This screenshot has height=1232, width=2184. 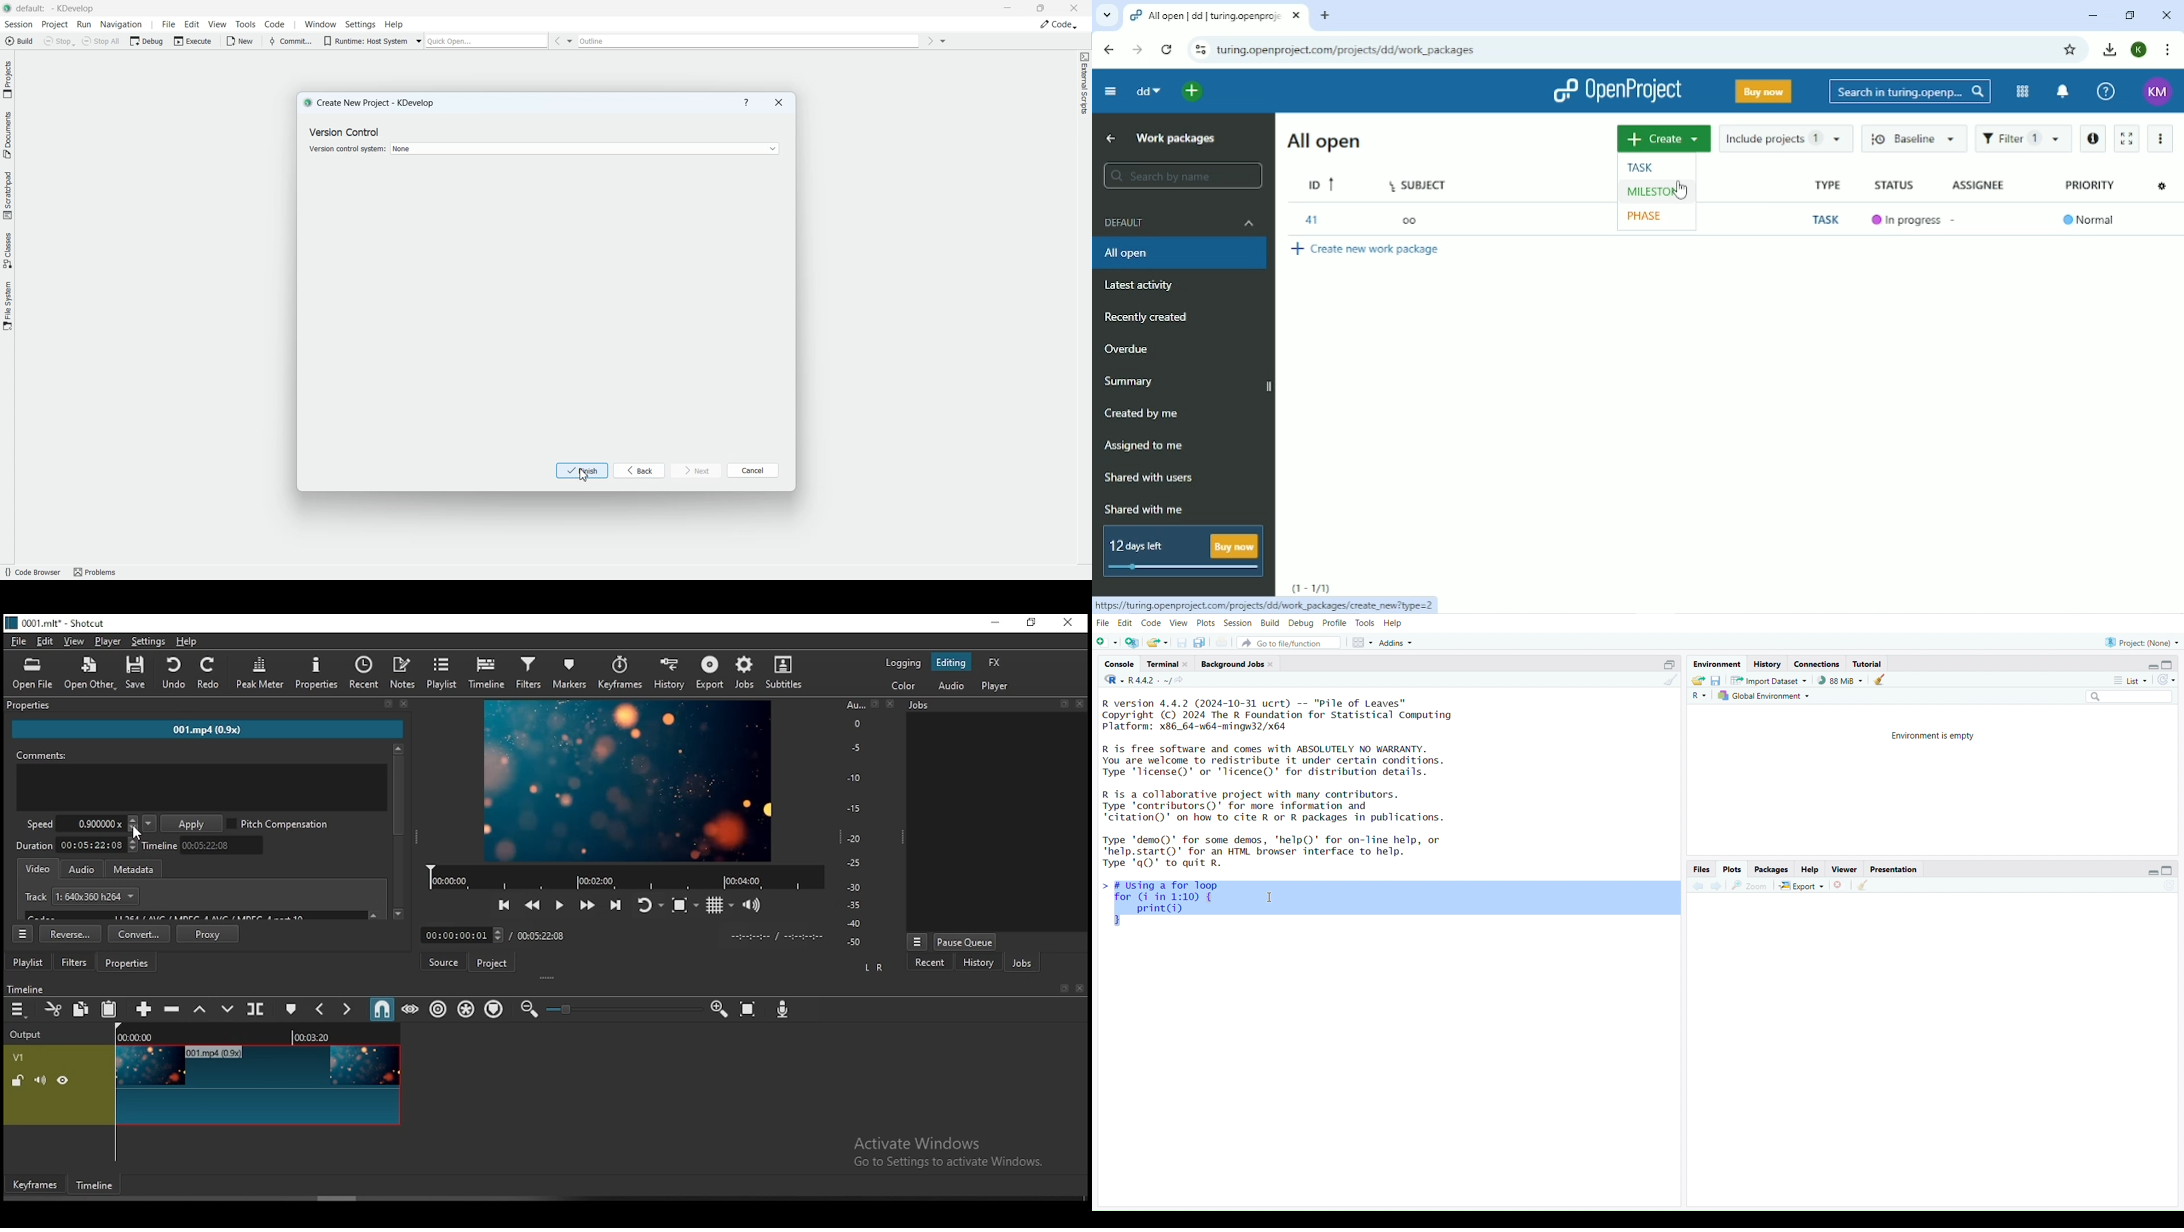 What do you see at coordinates (999, 623) in the screenshot?
I see `minimize` at bounding box center [999, 623].